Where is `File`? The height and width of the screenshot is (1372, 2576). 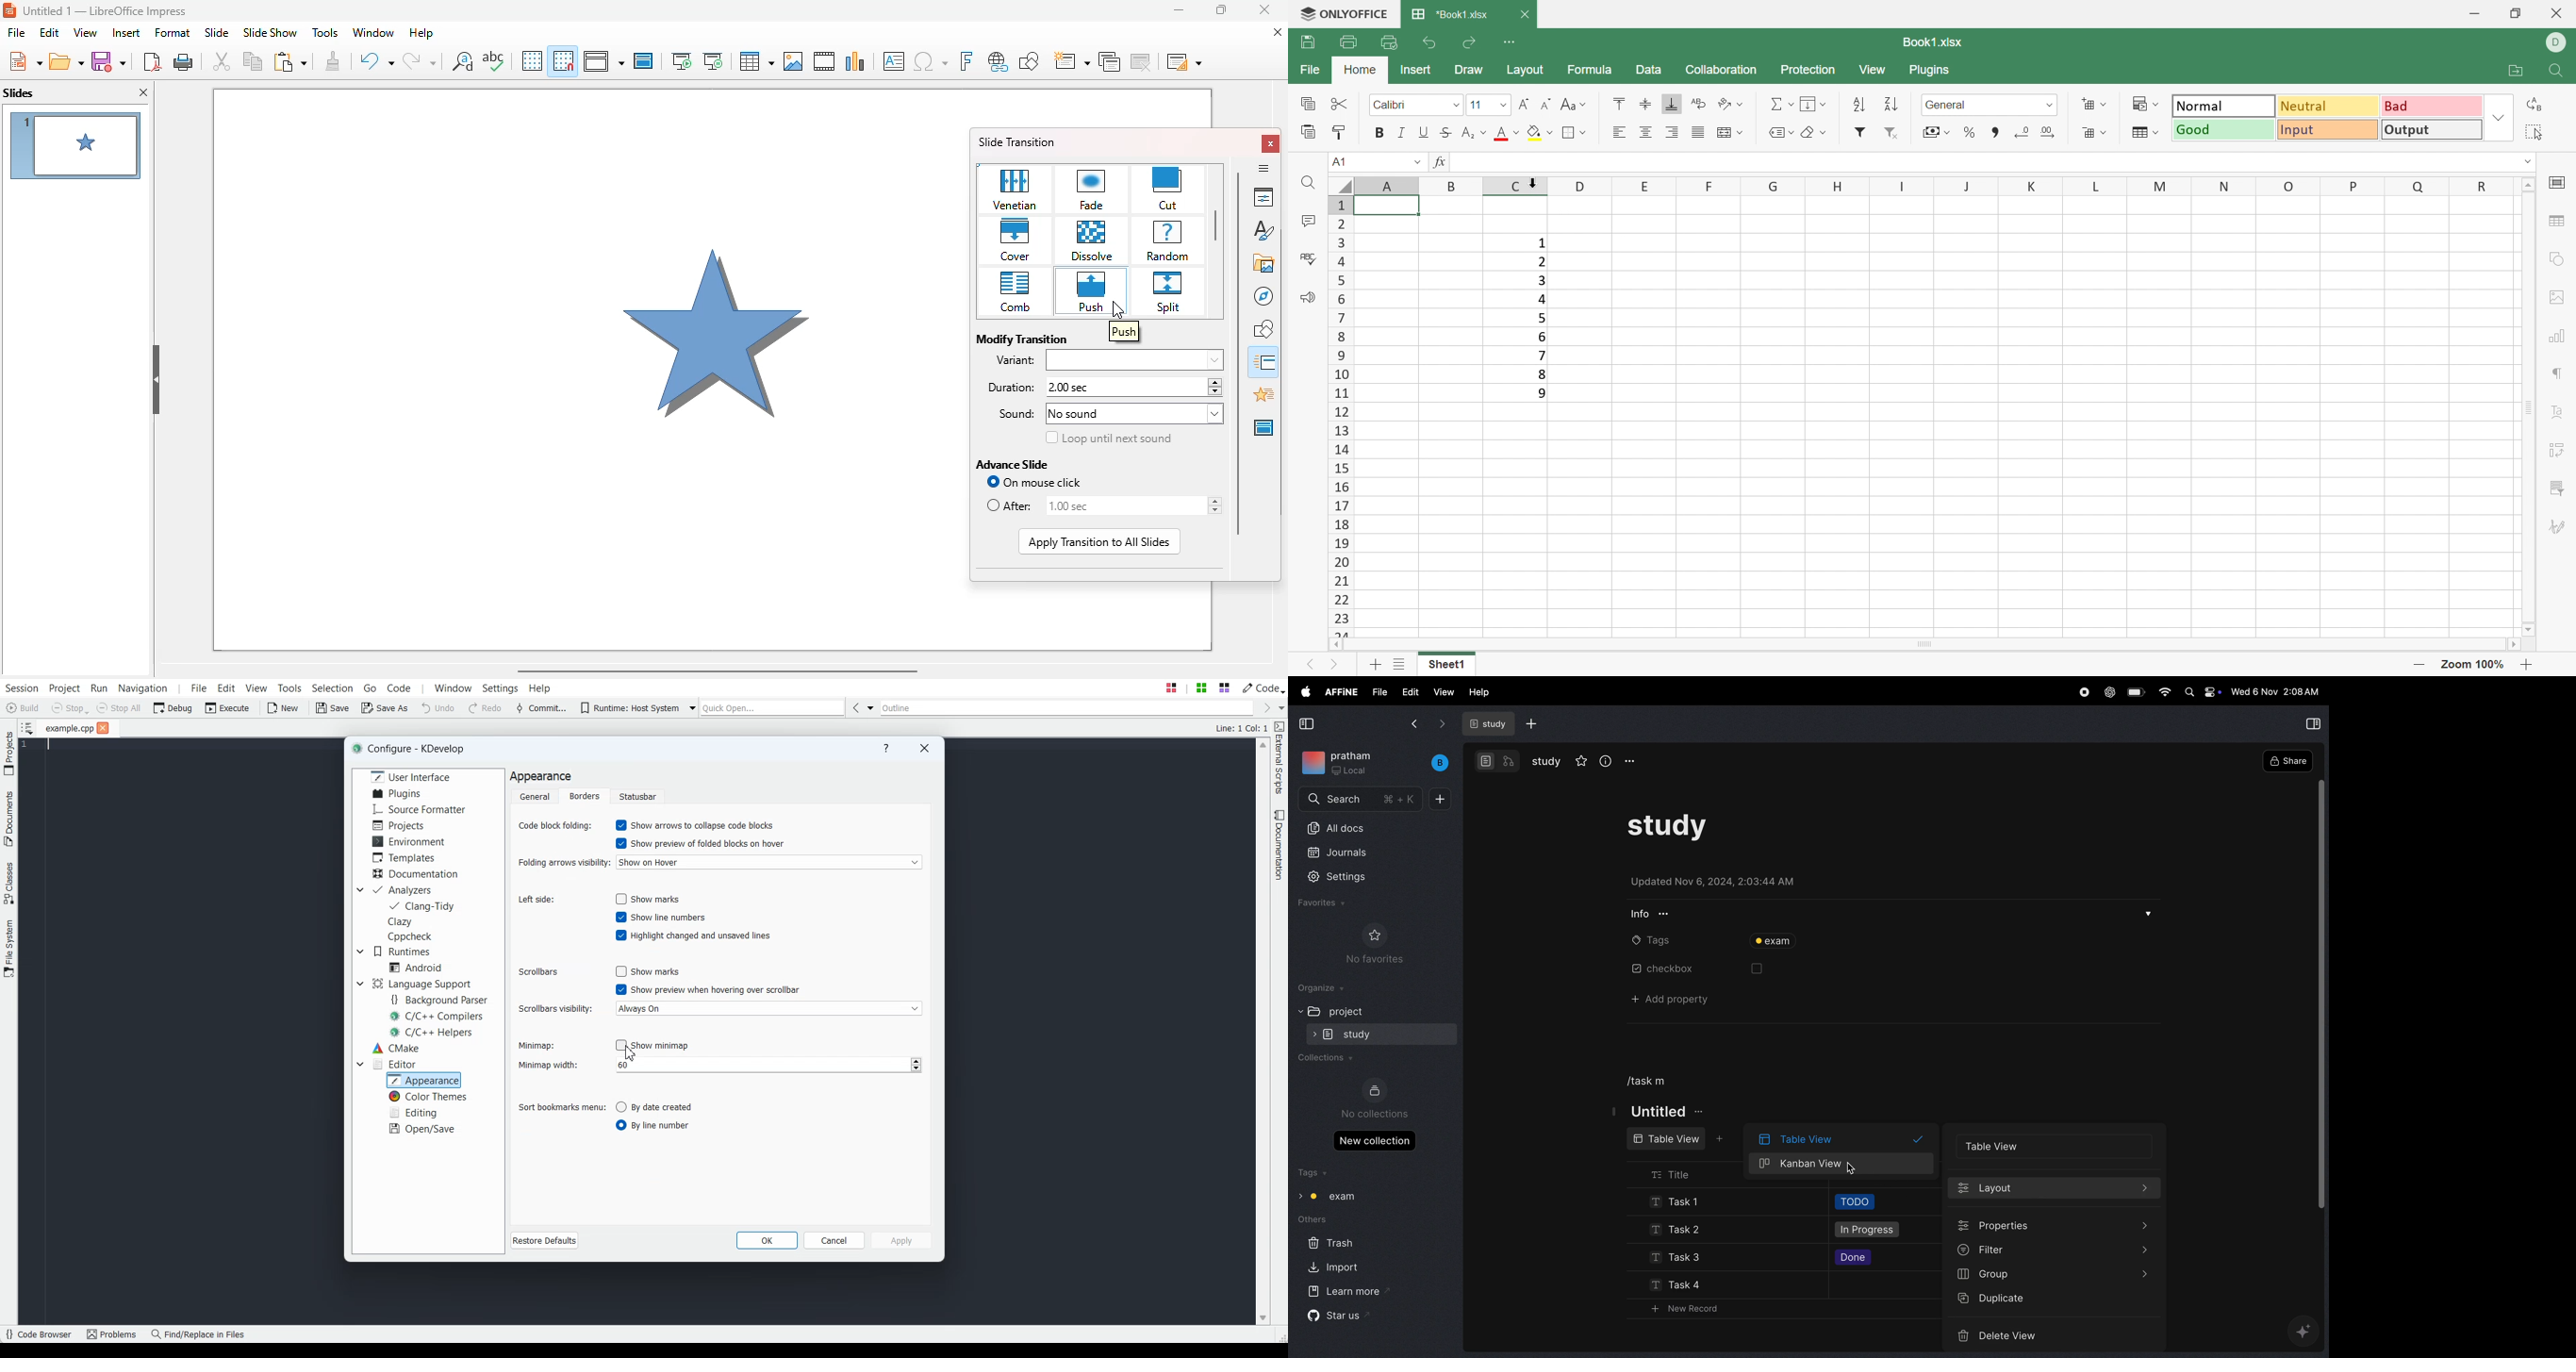
File is located at coordinates (1311, 70).